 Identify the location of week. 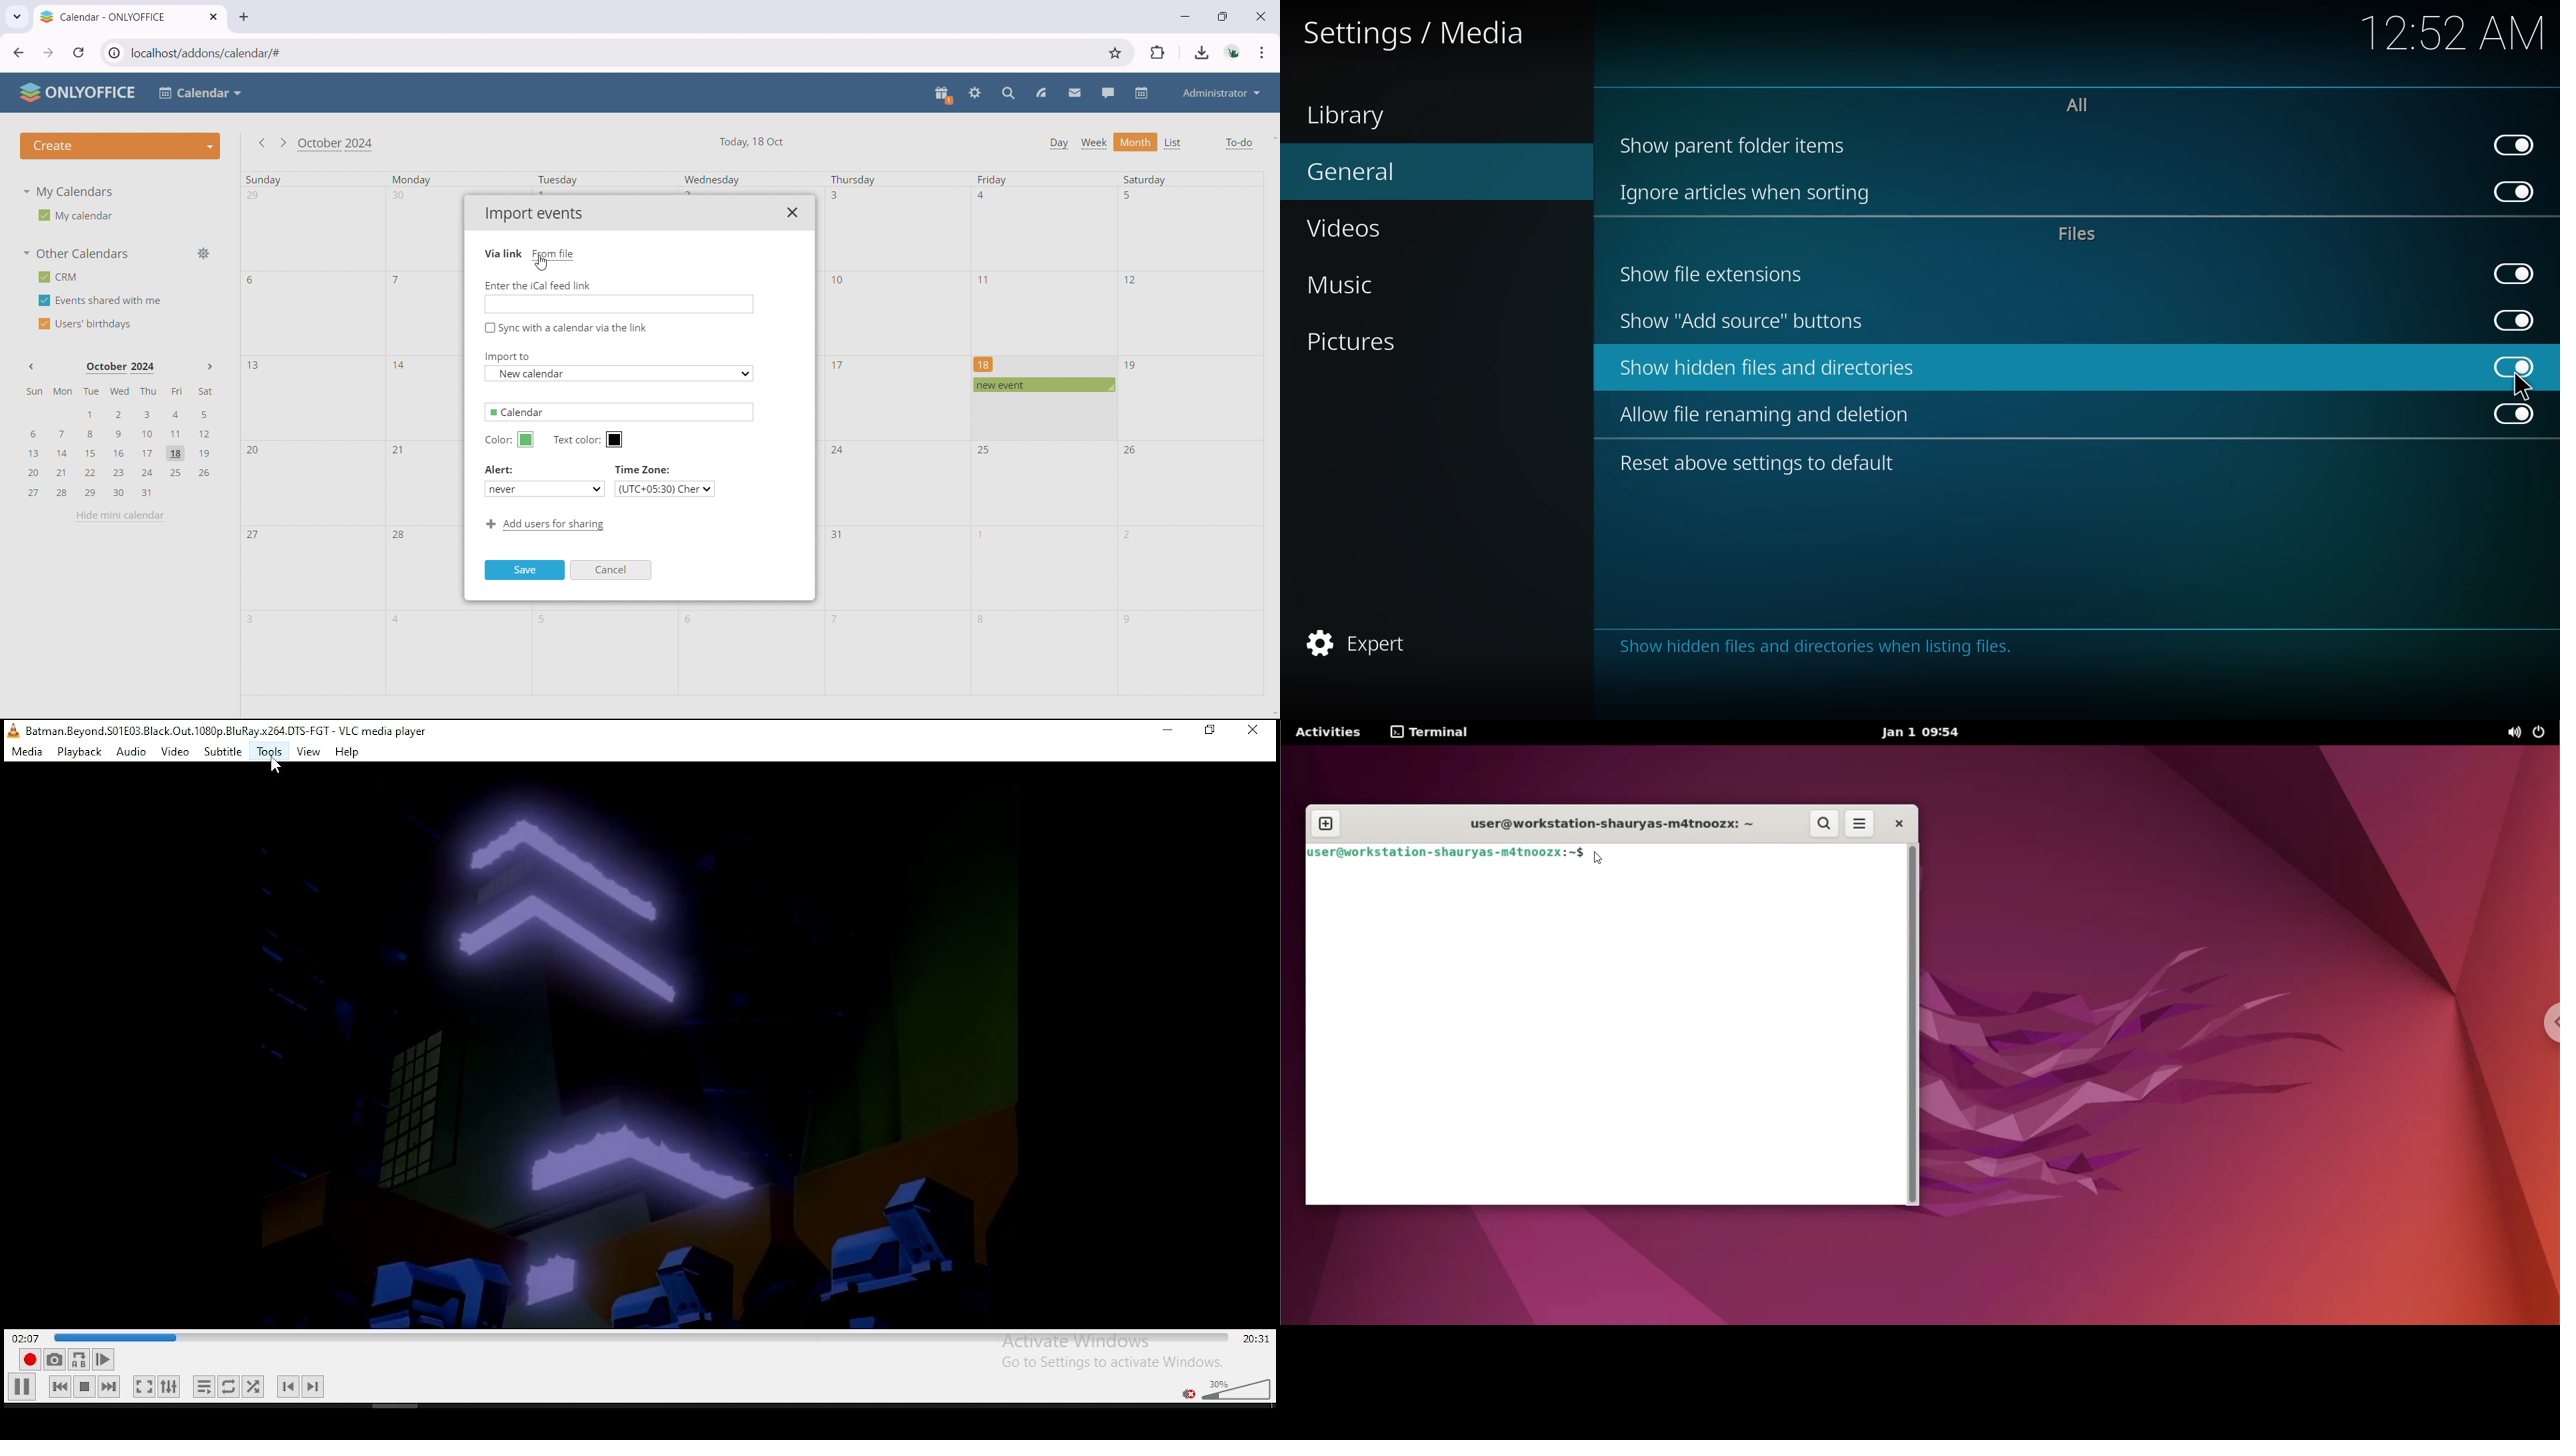
(1093, 144).